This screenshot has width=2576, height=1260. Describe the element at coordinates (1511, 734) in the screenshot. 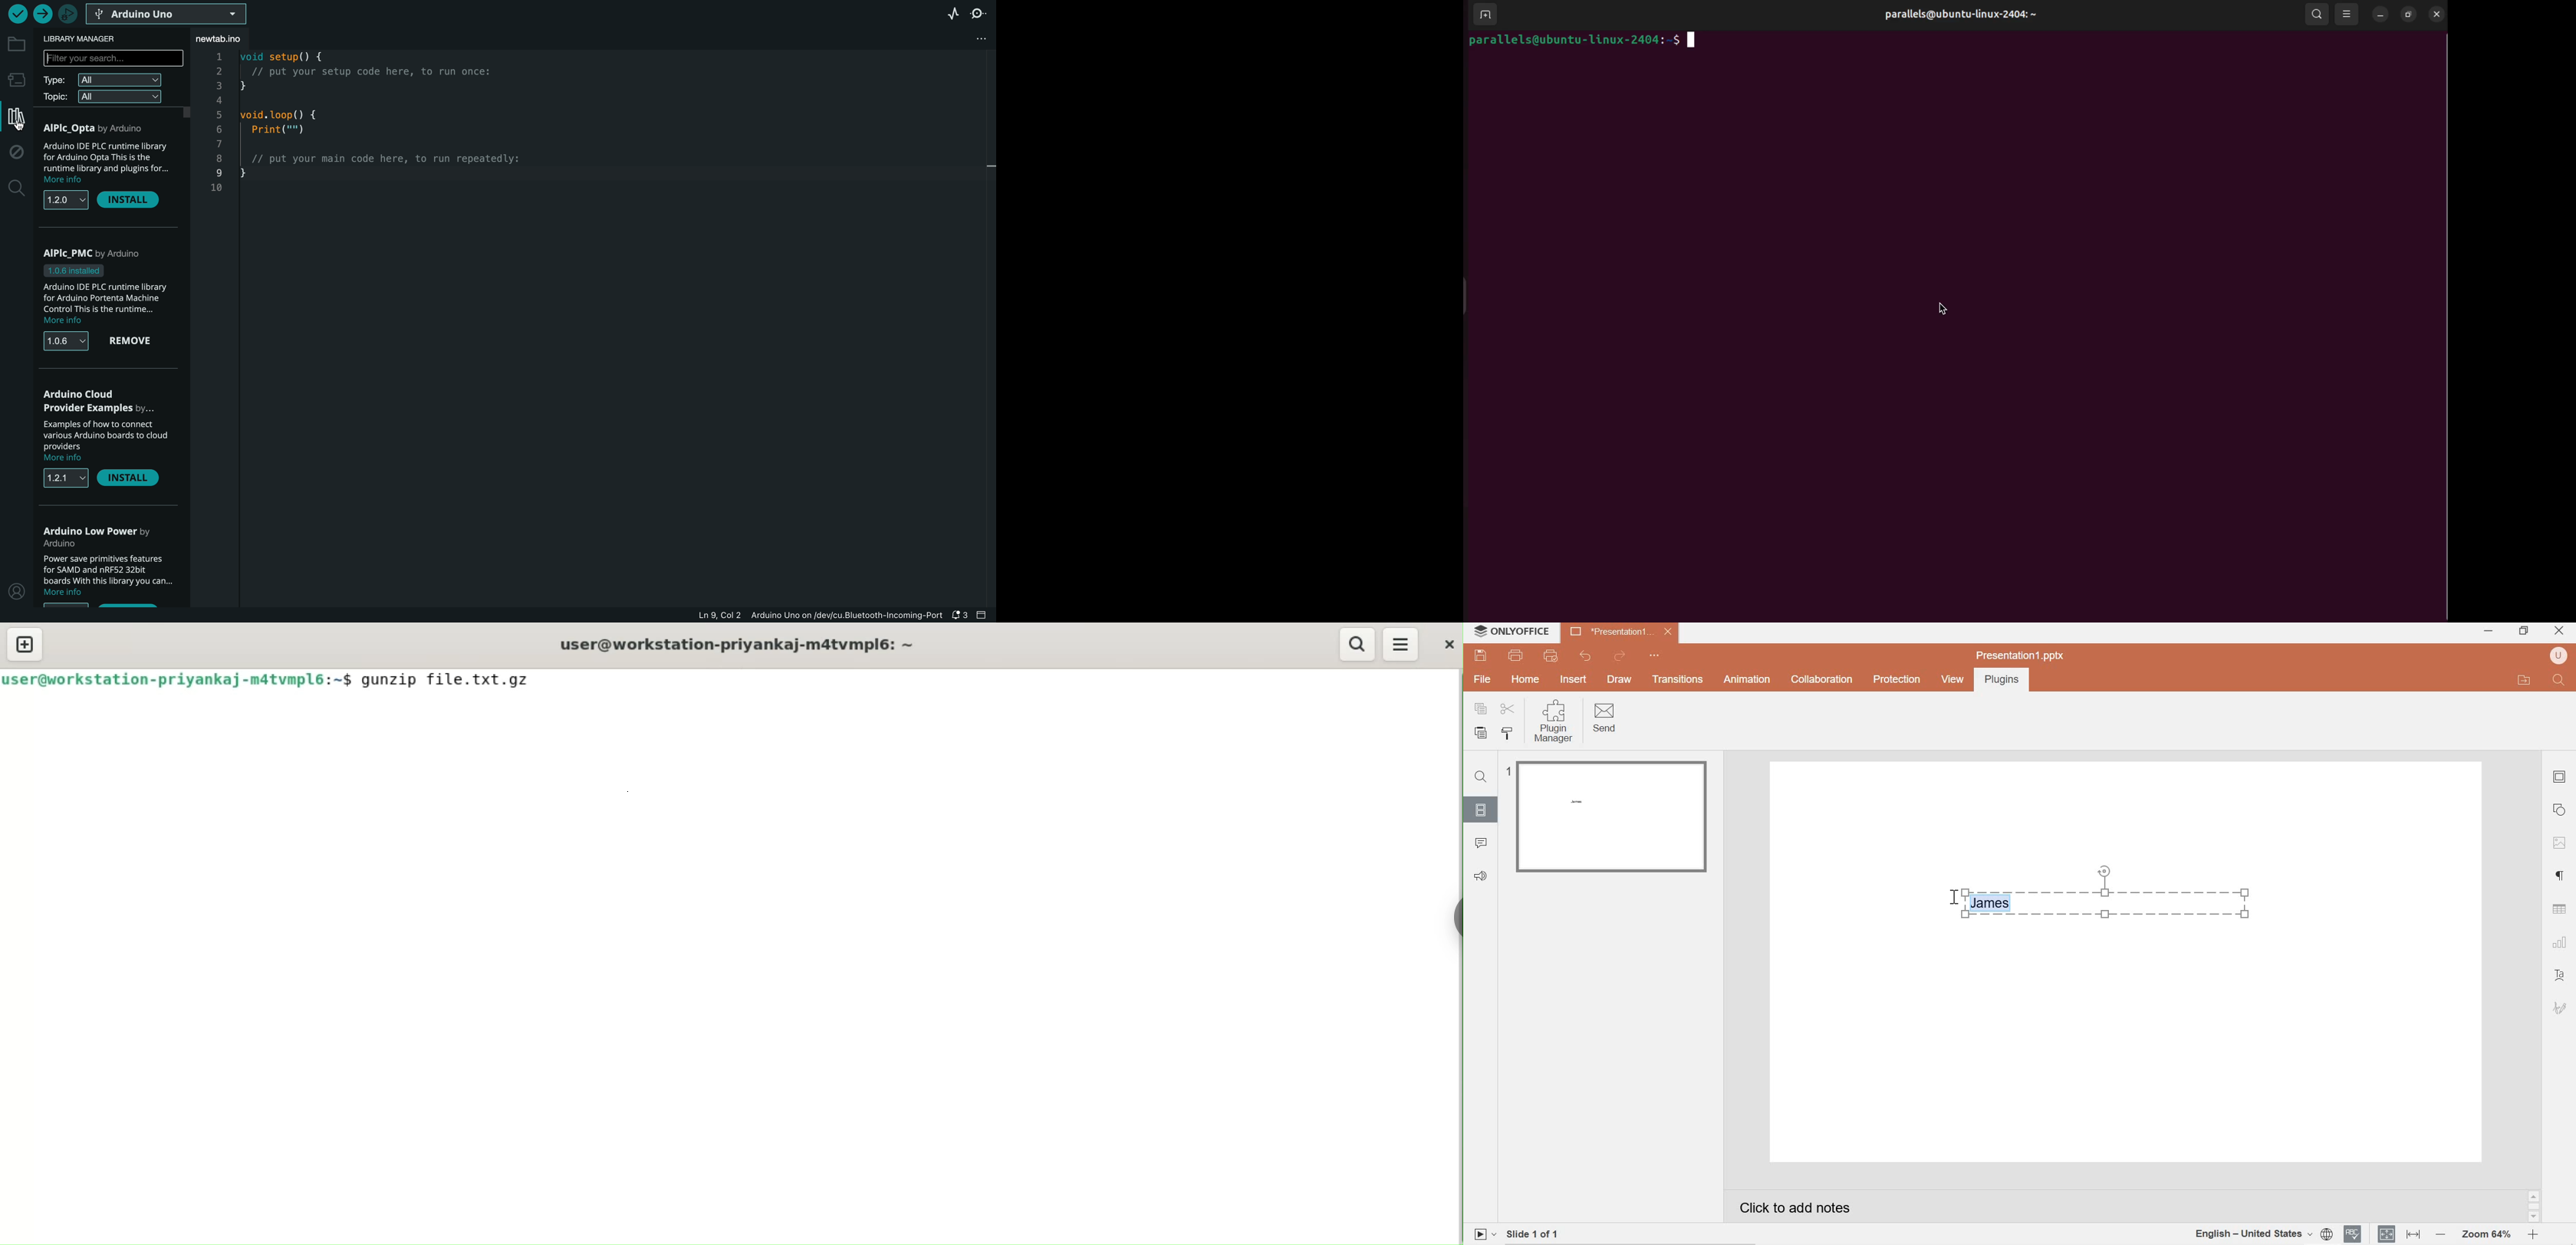

I see `copy style` at that location.